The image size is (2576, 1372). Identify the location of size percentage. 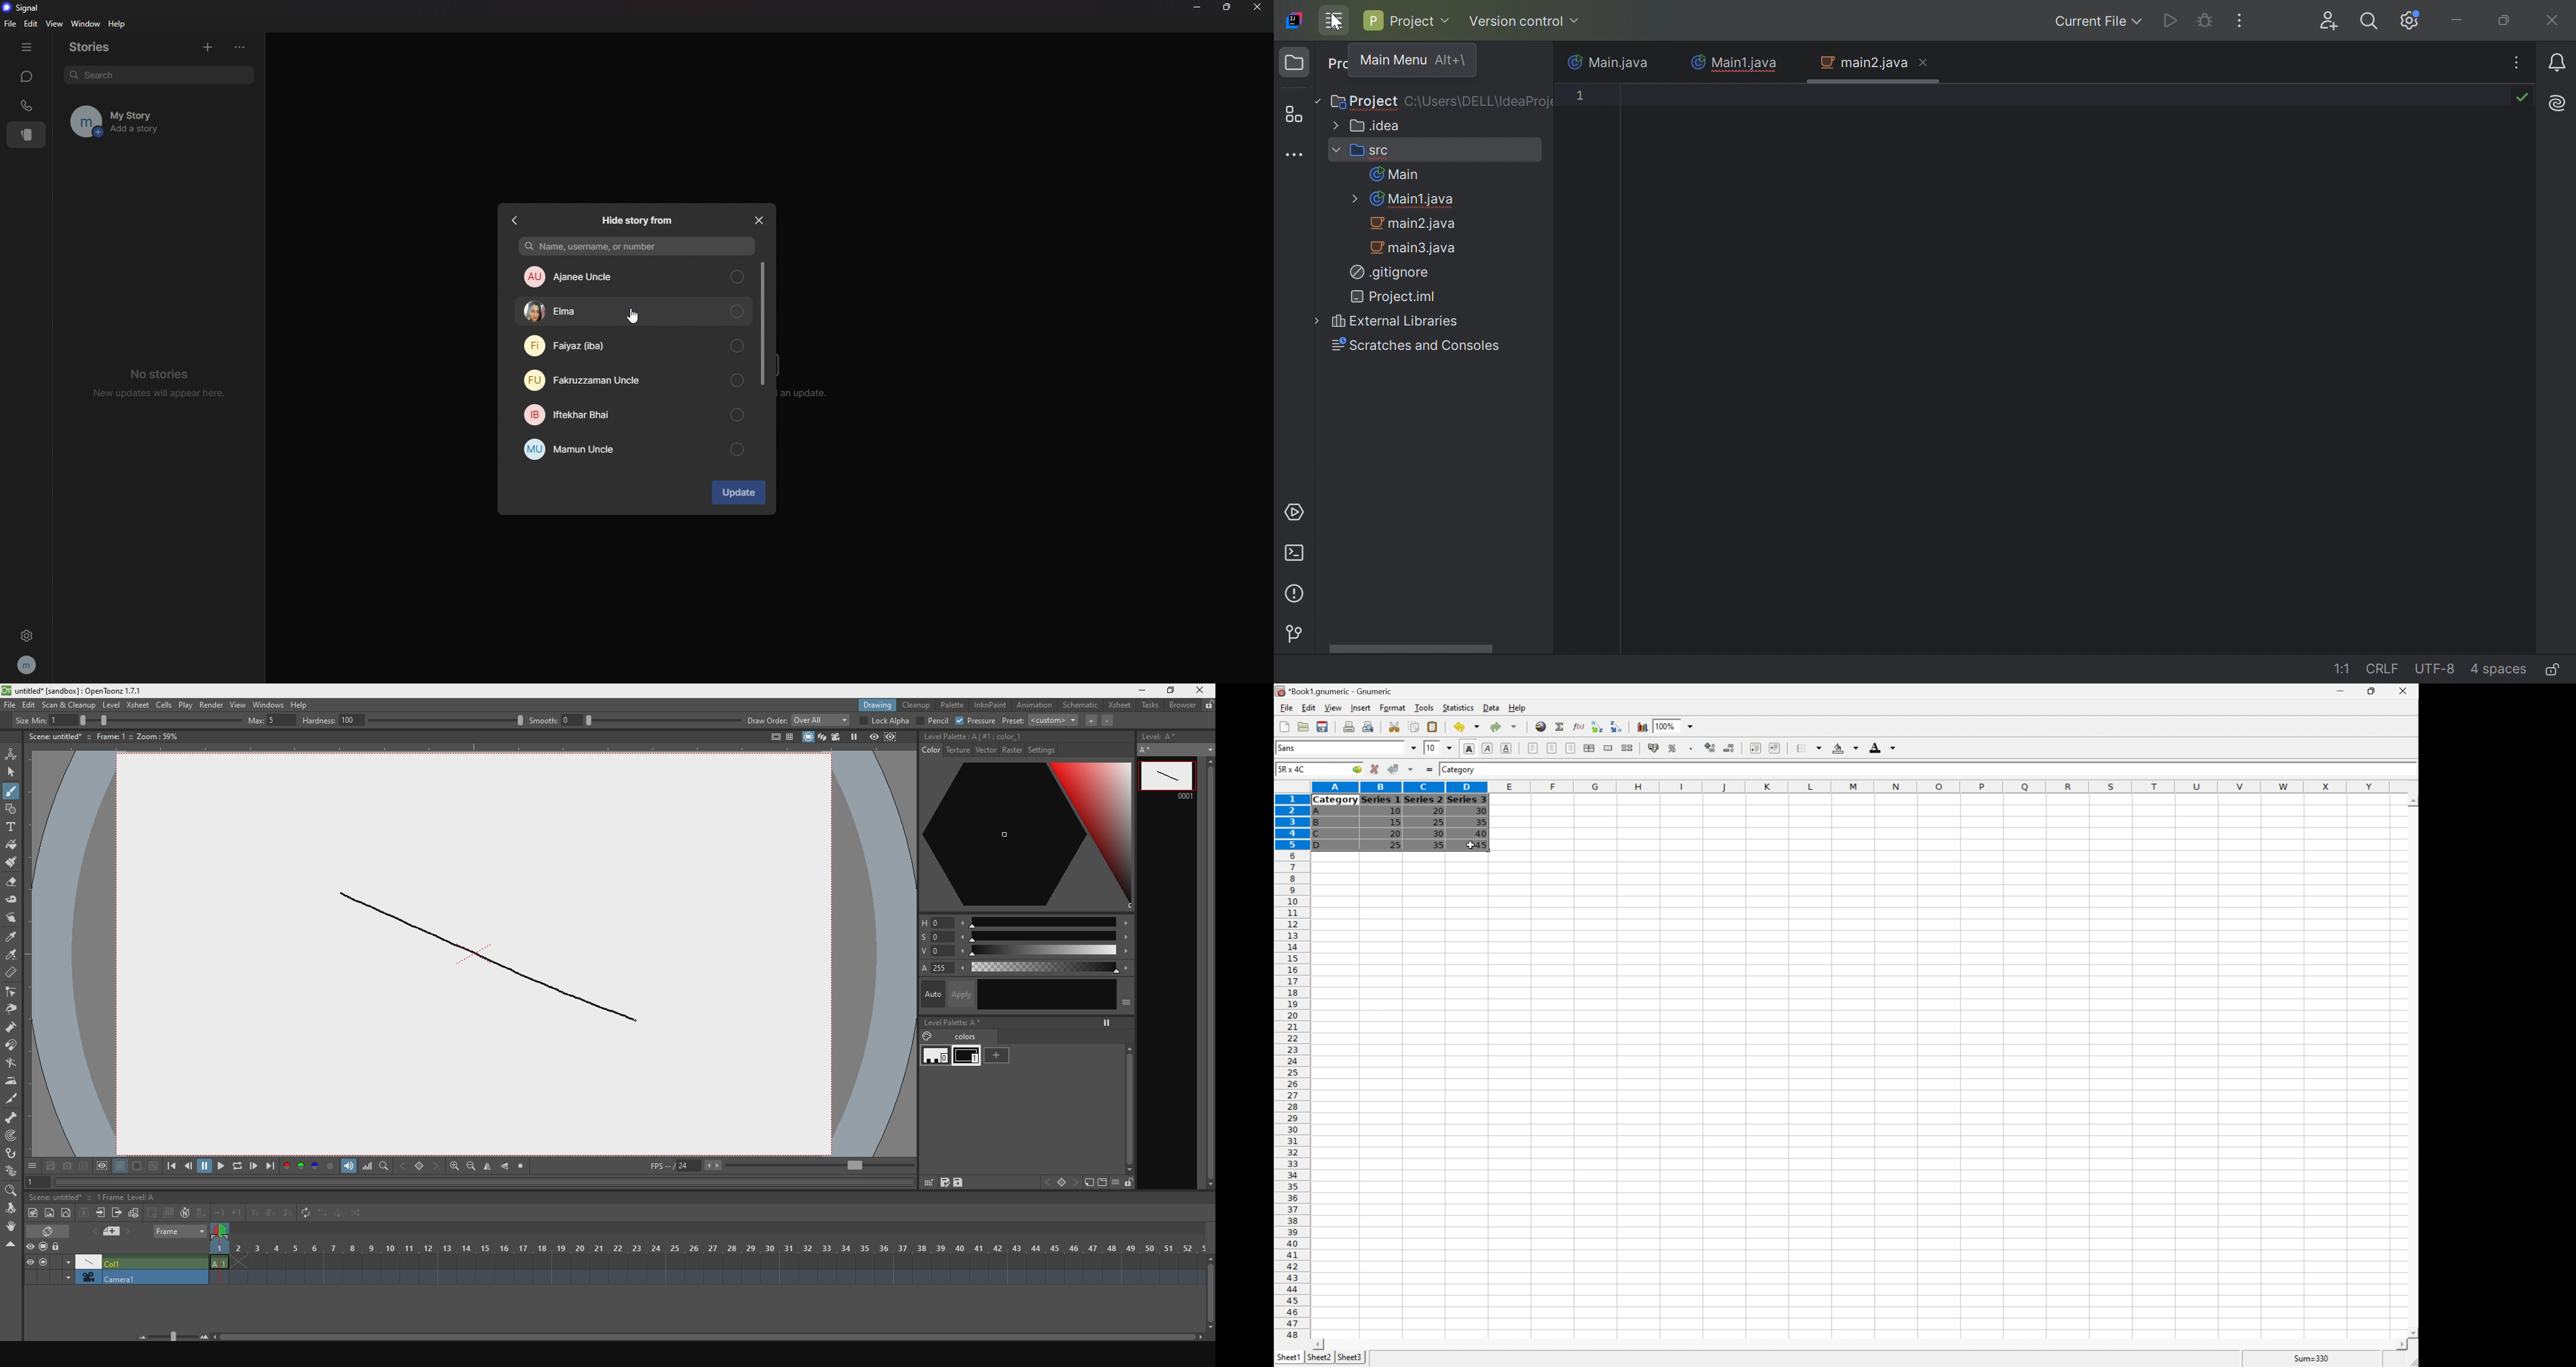
(165, 720).